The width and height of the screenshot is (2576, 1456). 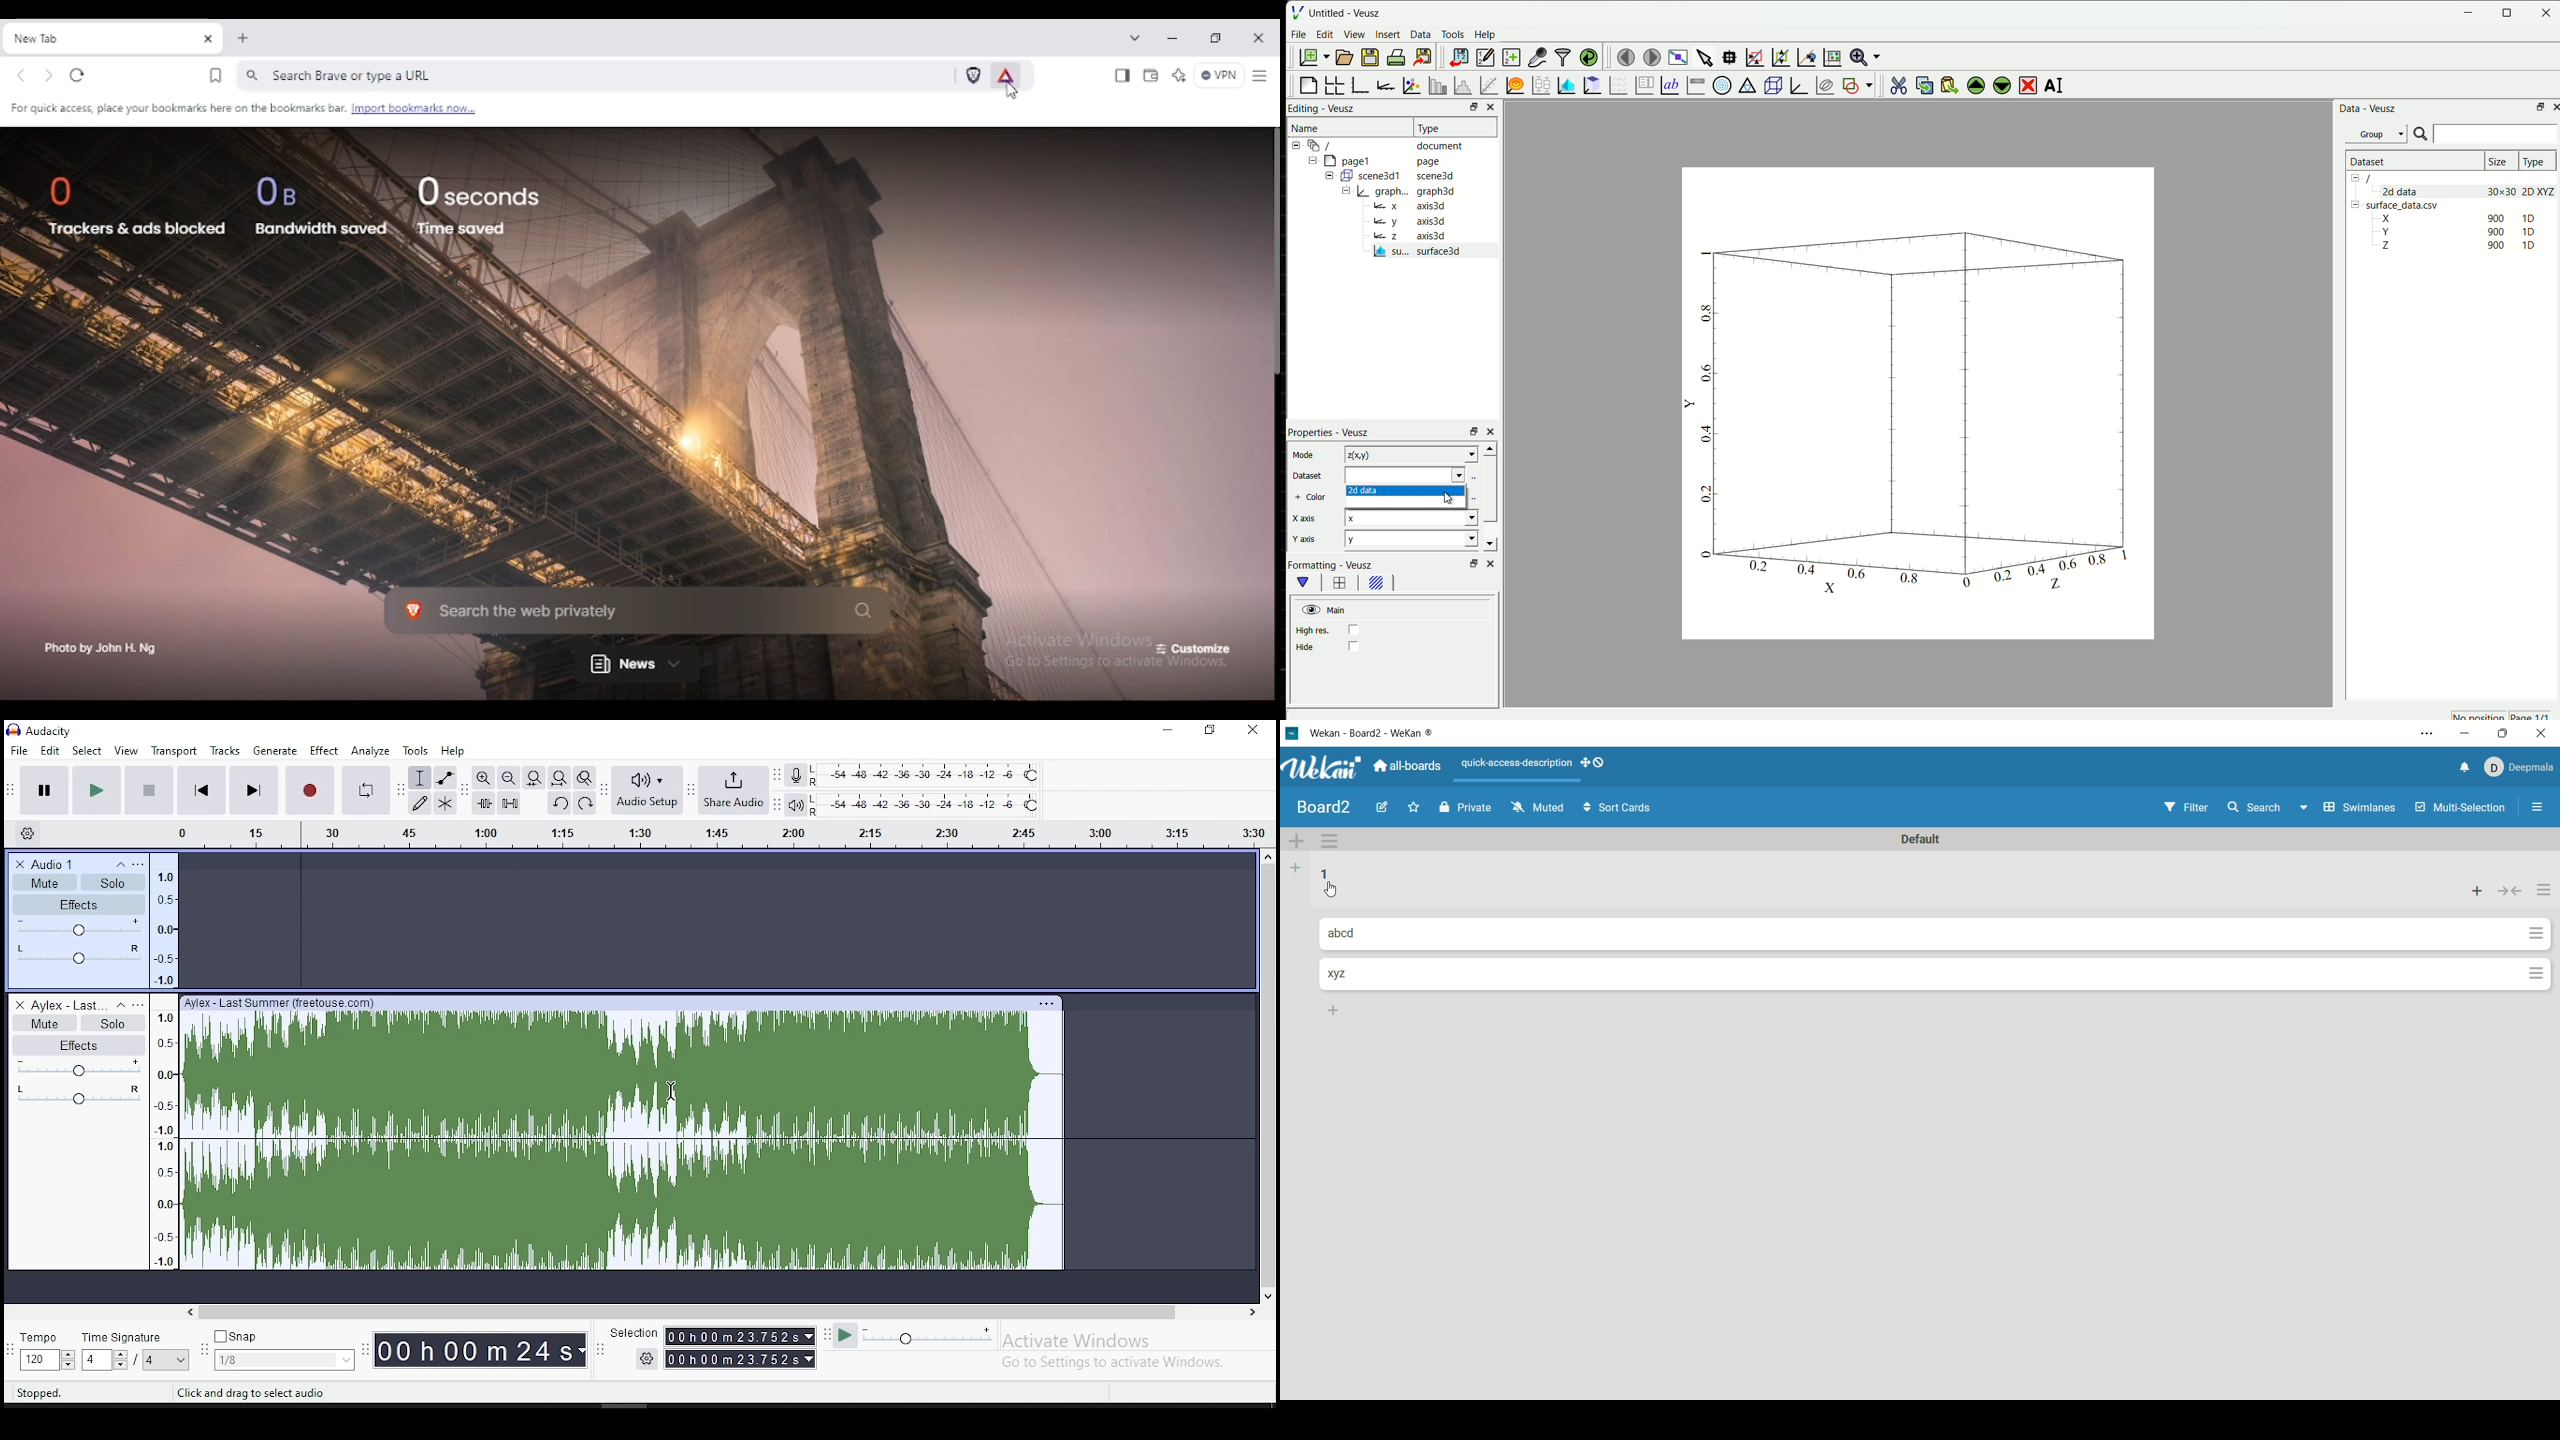 What do you see at coordinates (1339, 975) in the screenshot?
I see `card2` at bounding box center [1339, 975].